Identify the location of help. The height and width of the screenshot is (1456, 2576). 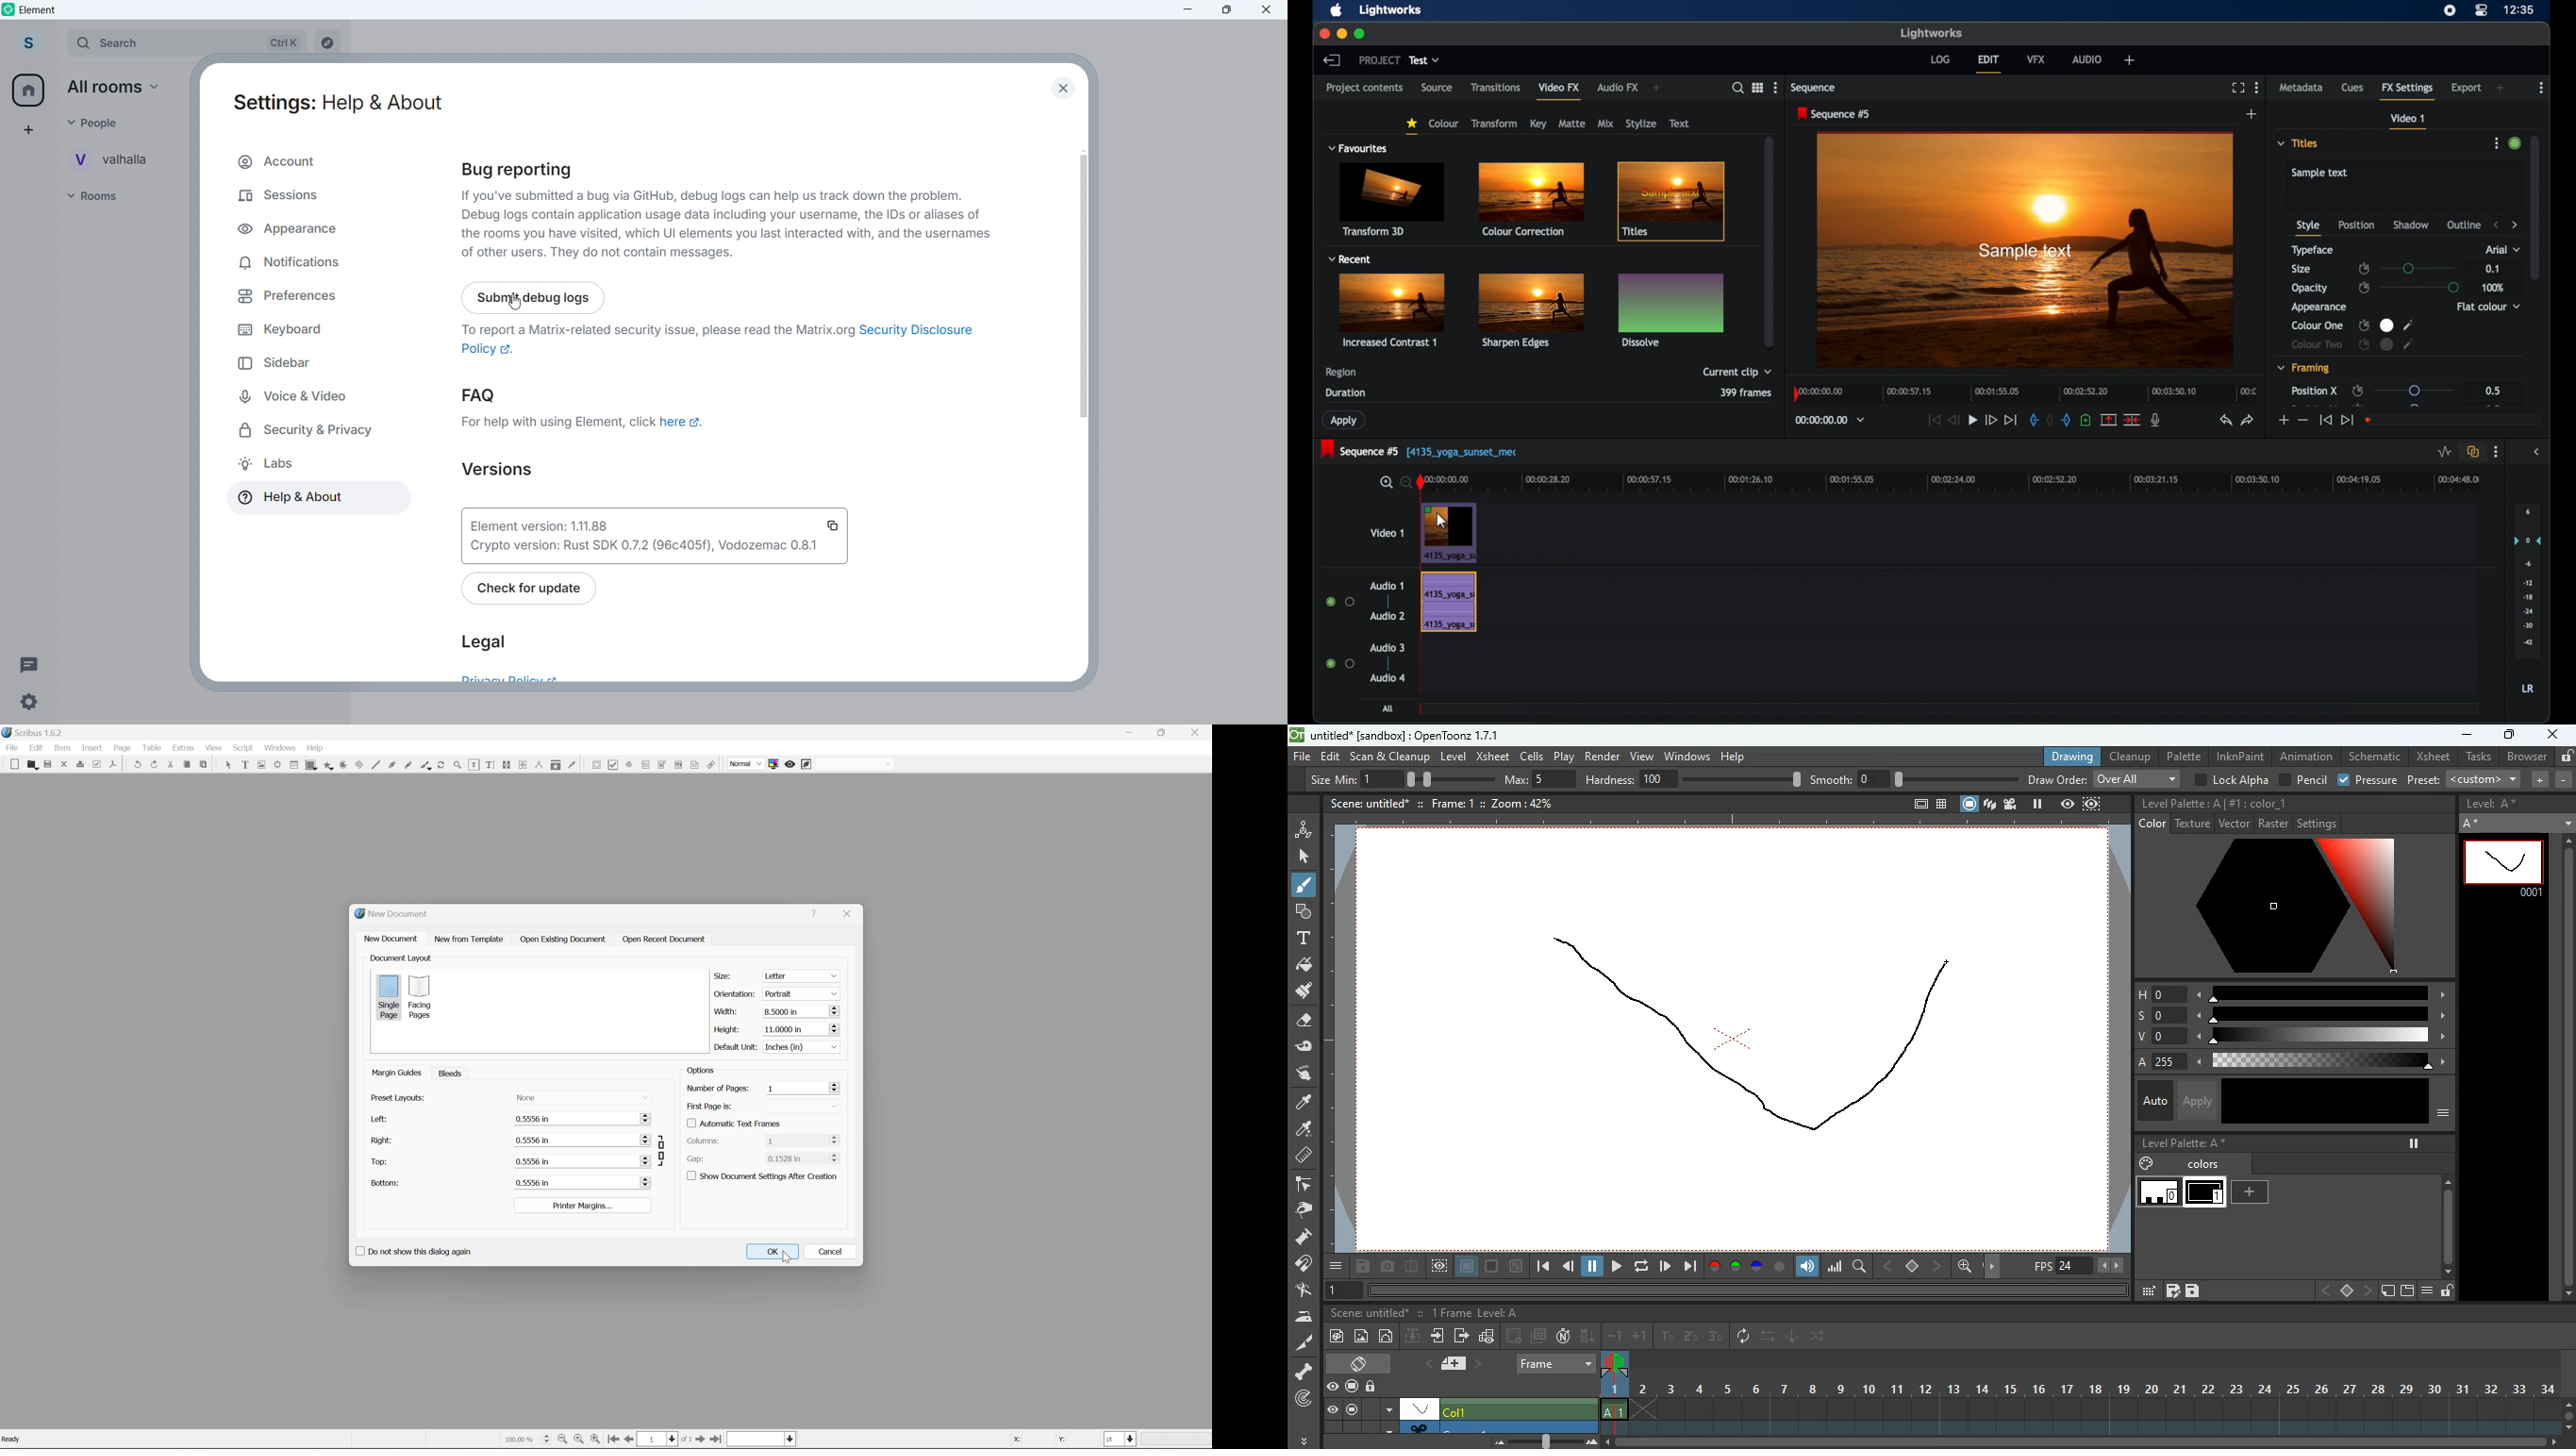
(814, 912).